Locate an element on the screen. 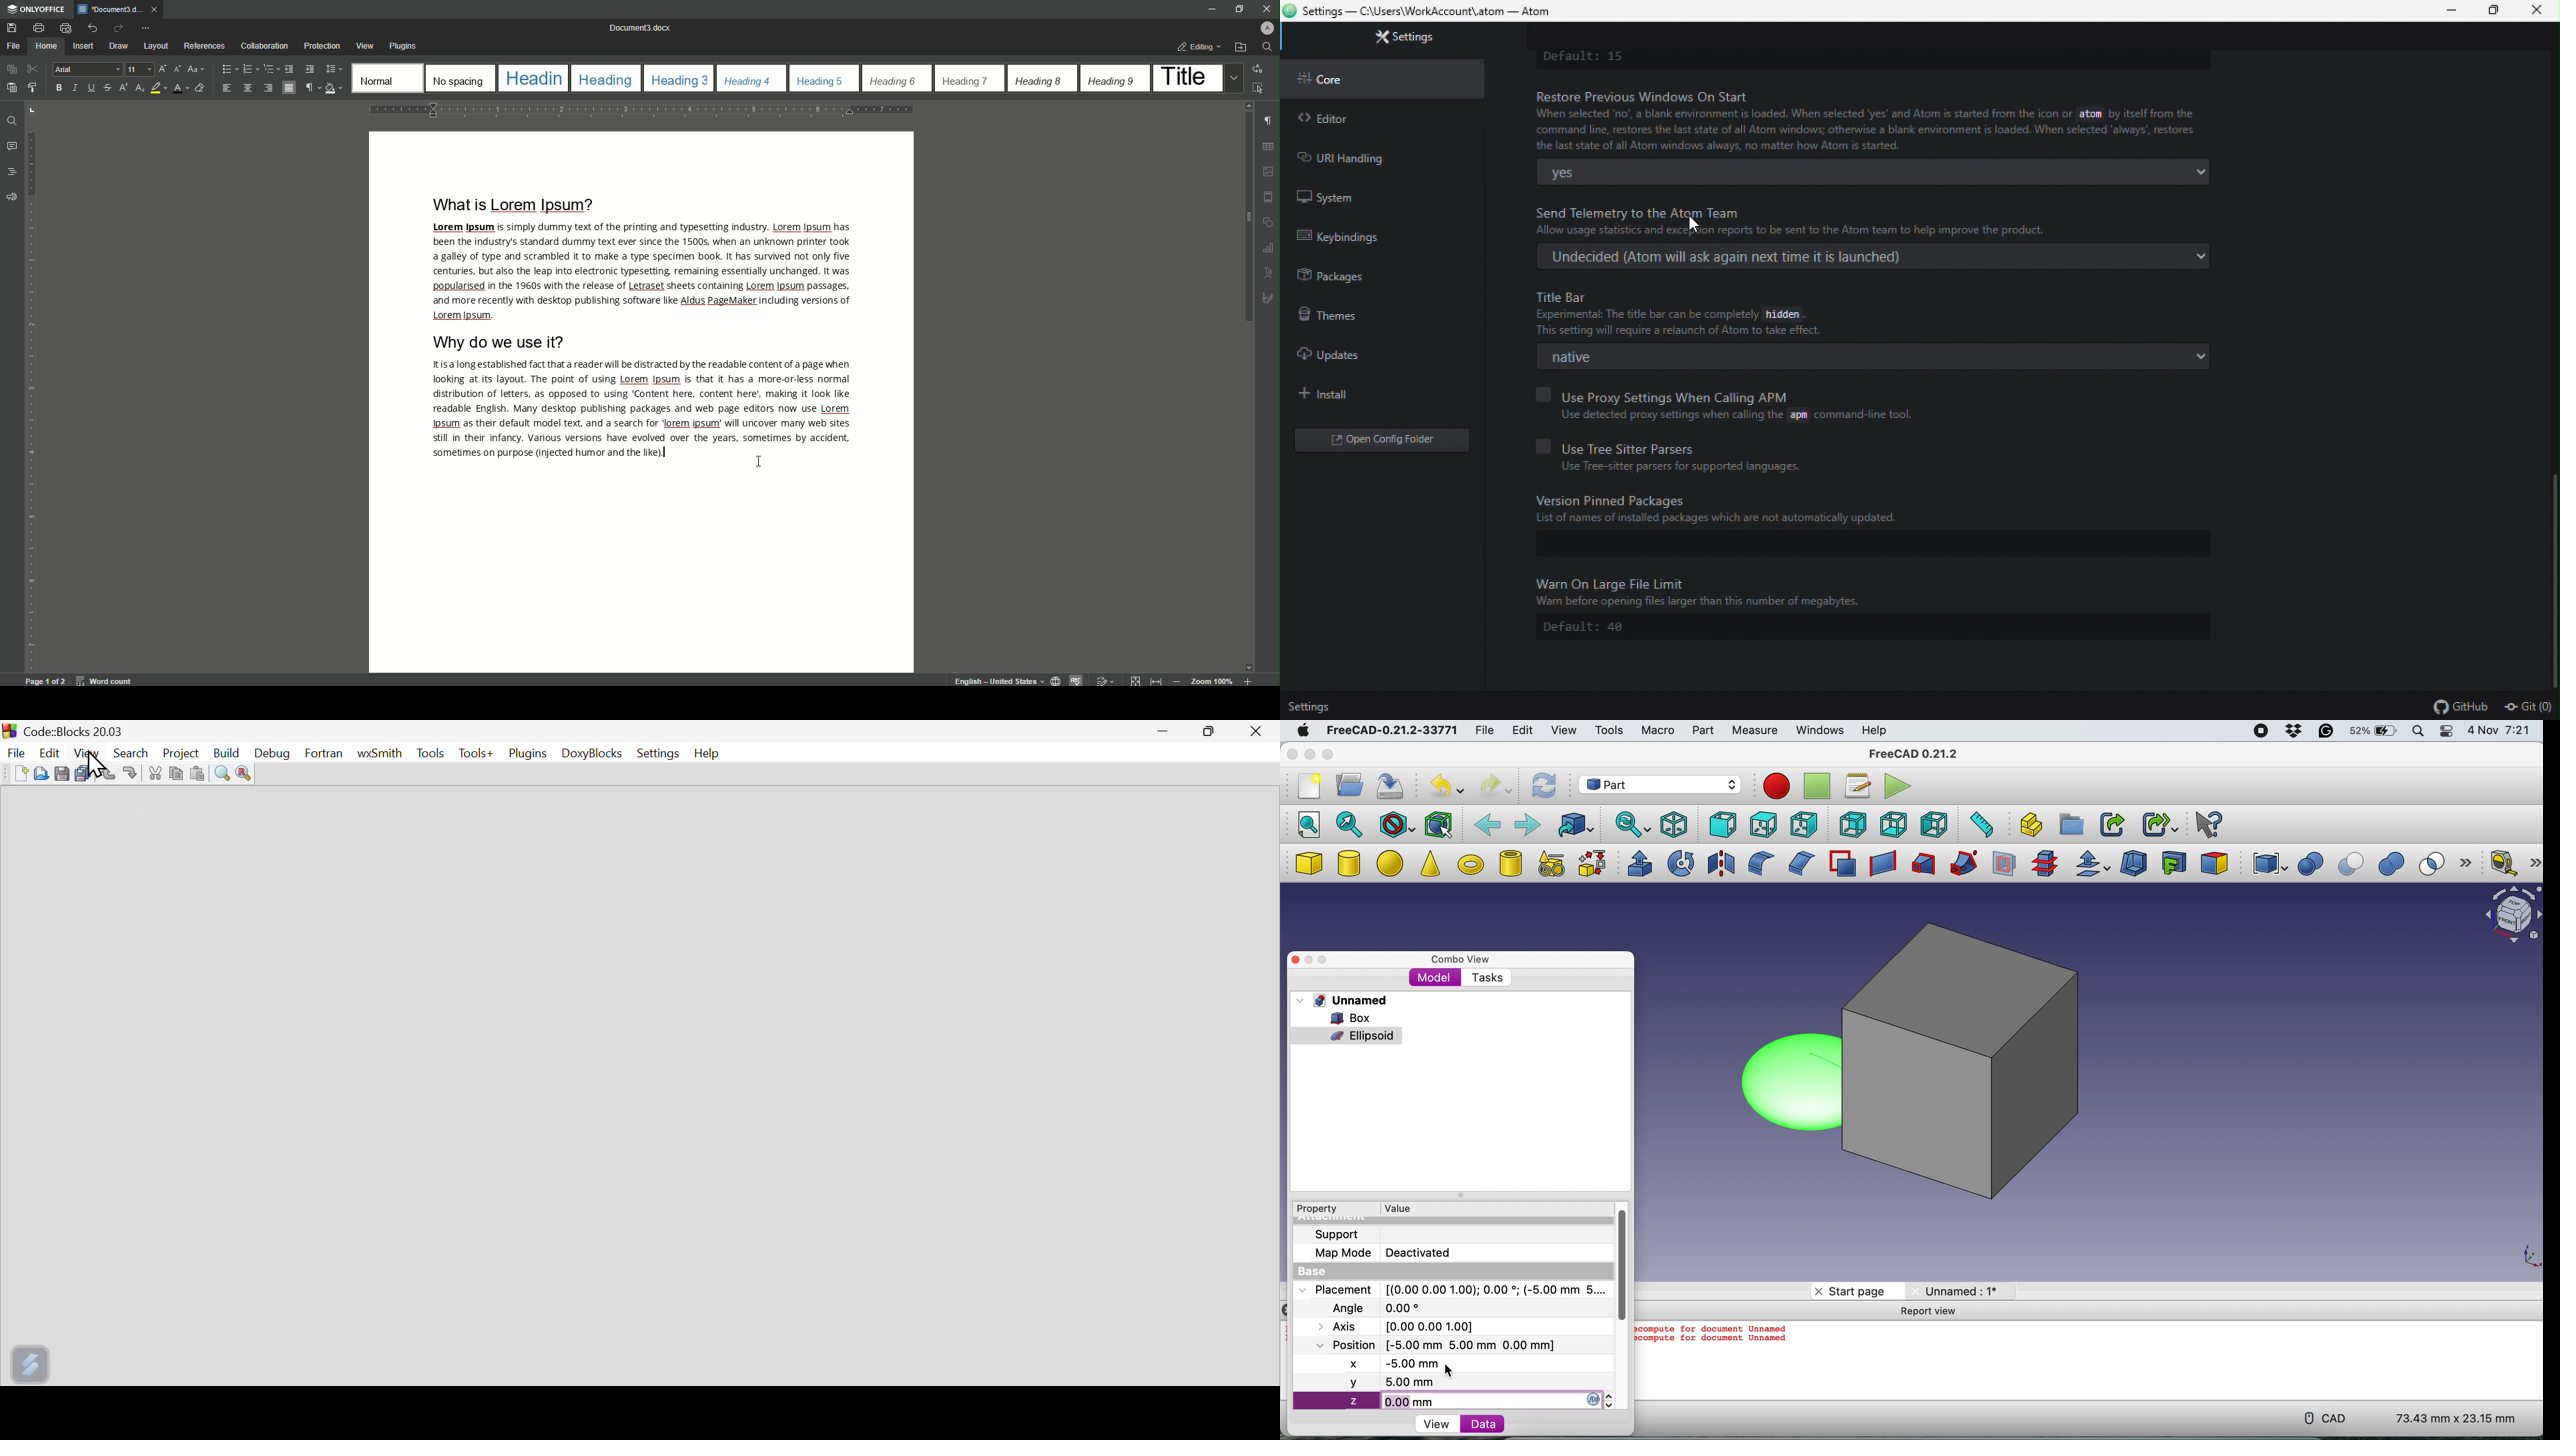  Align Right is located at coordinates (268, 89).